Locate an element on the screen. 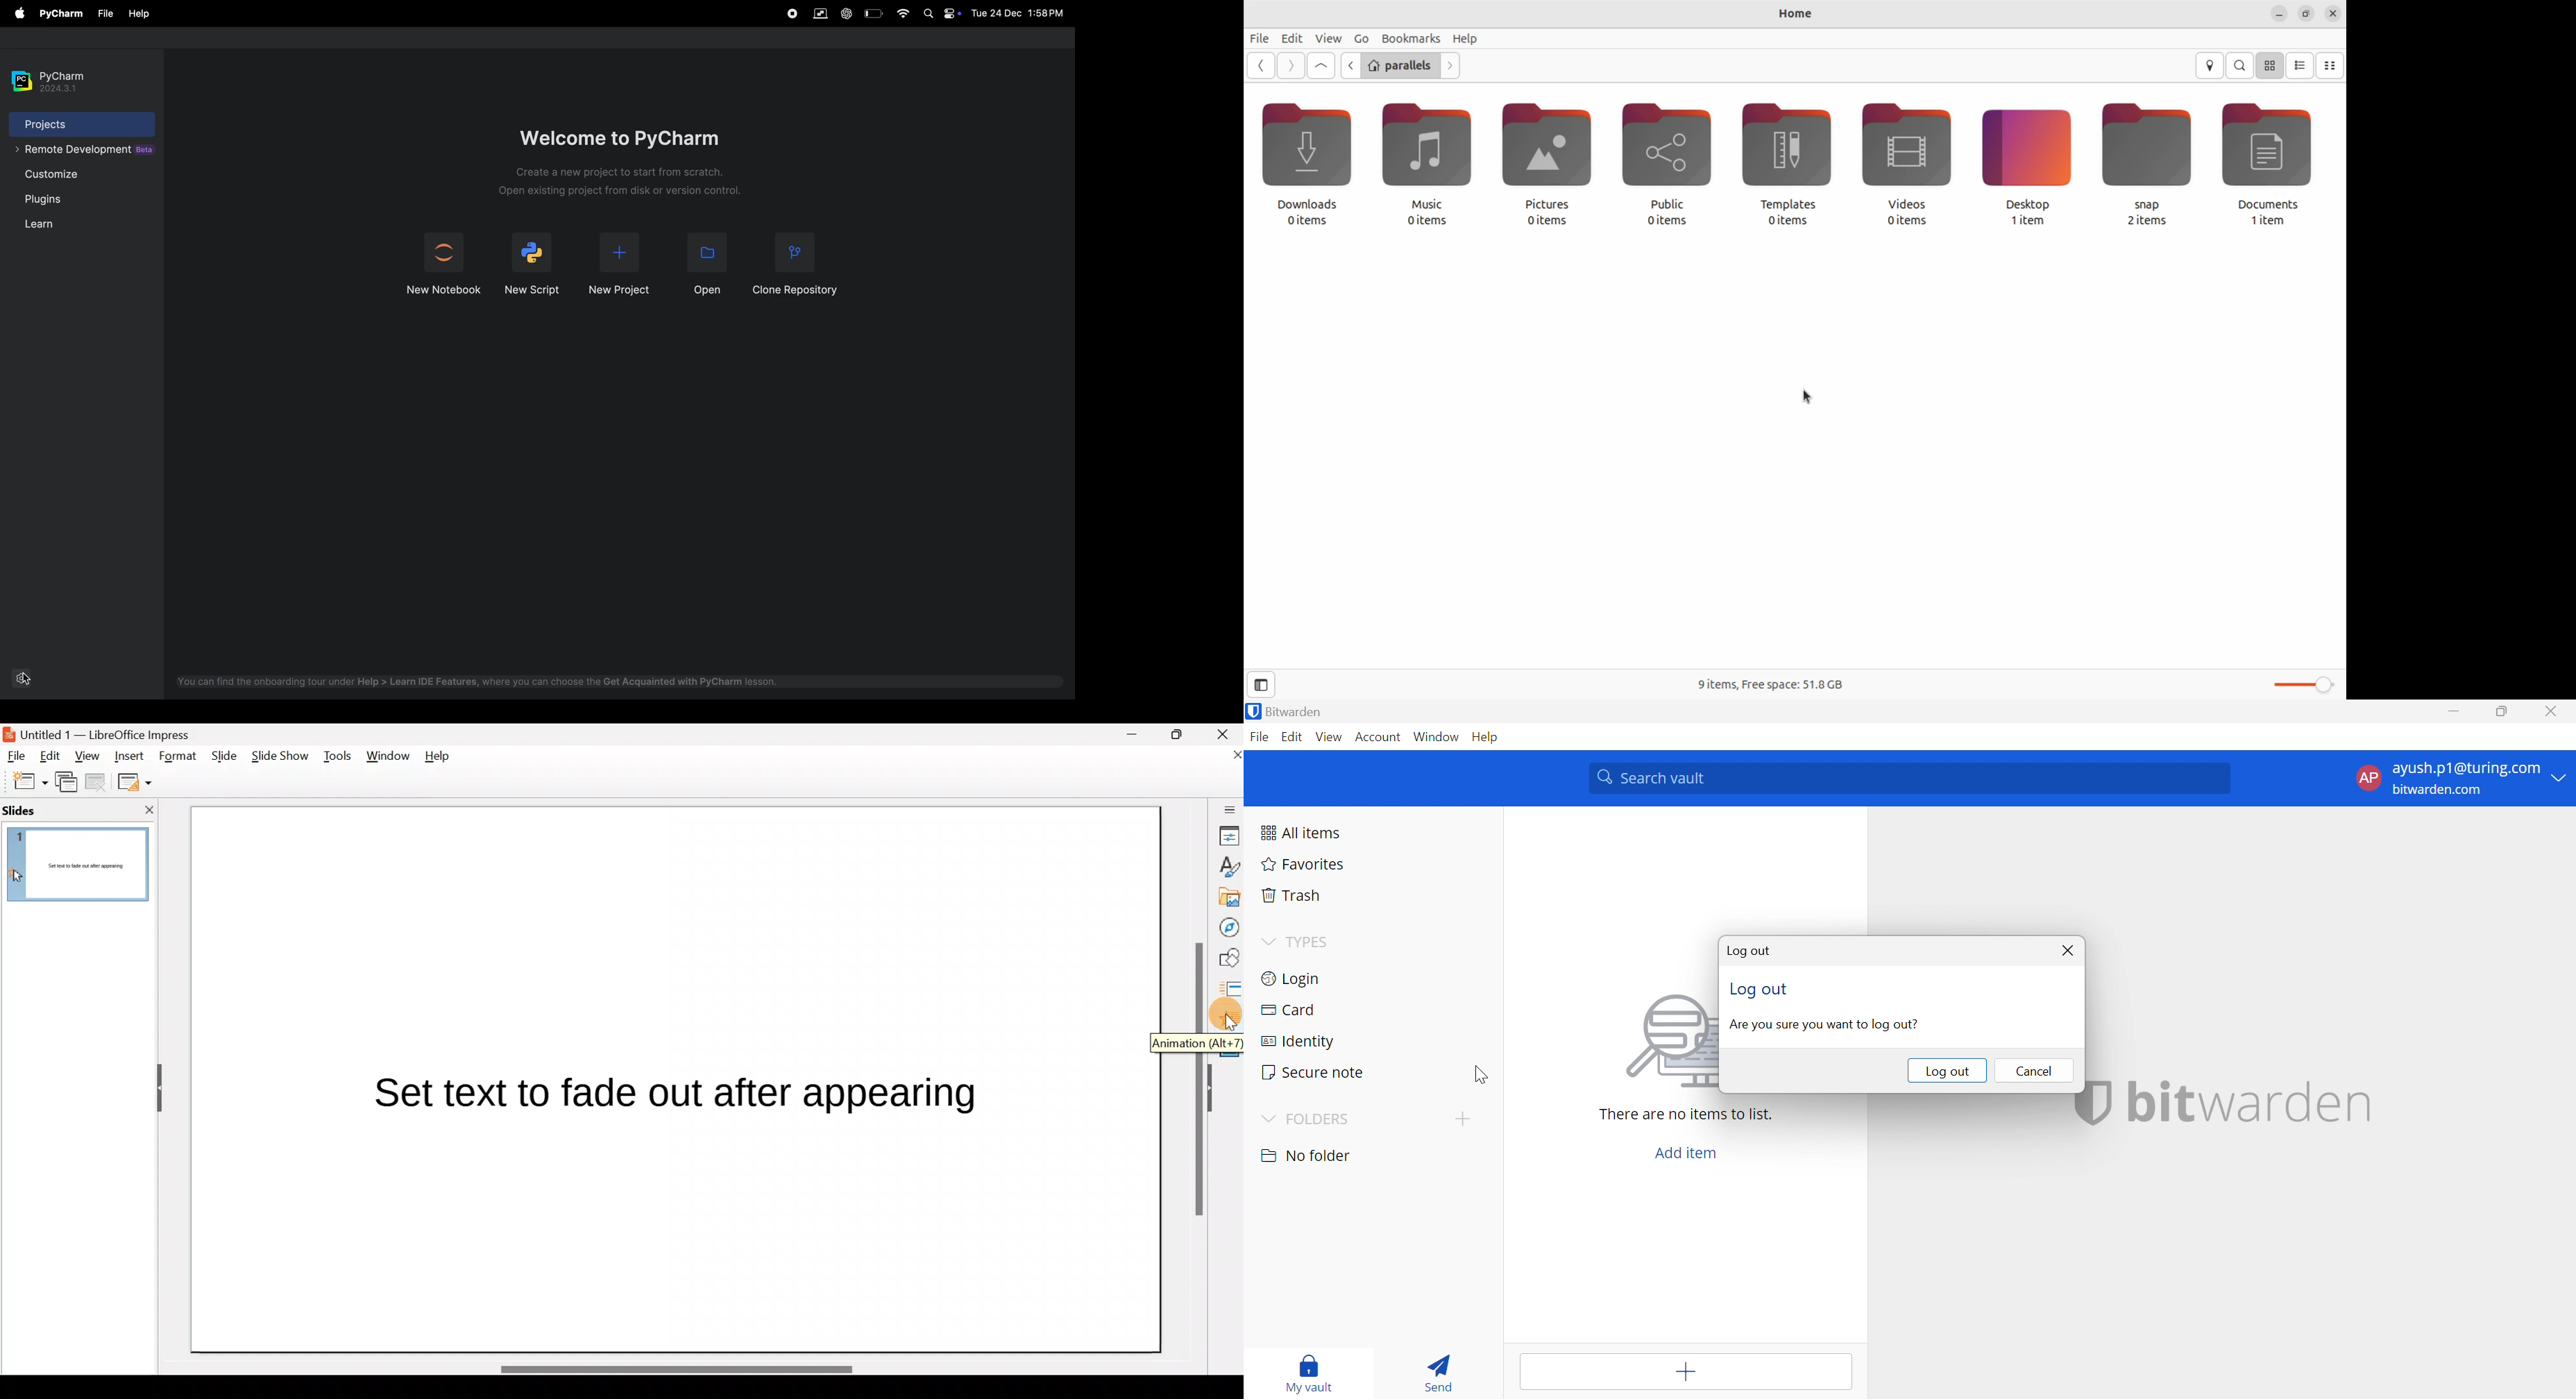  Scroll bar is located at coordinates (692, 1361).